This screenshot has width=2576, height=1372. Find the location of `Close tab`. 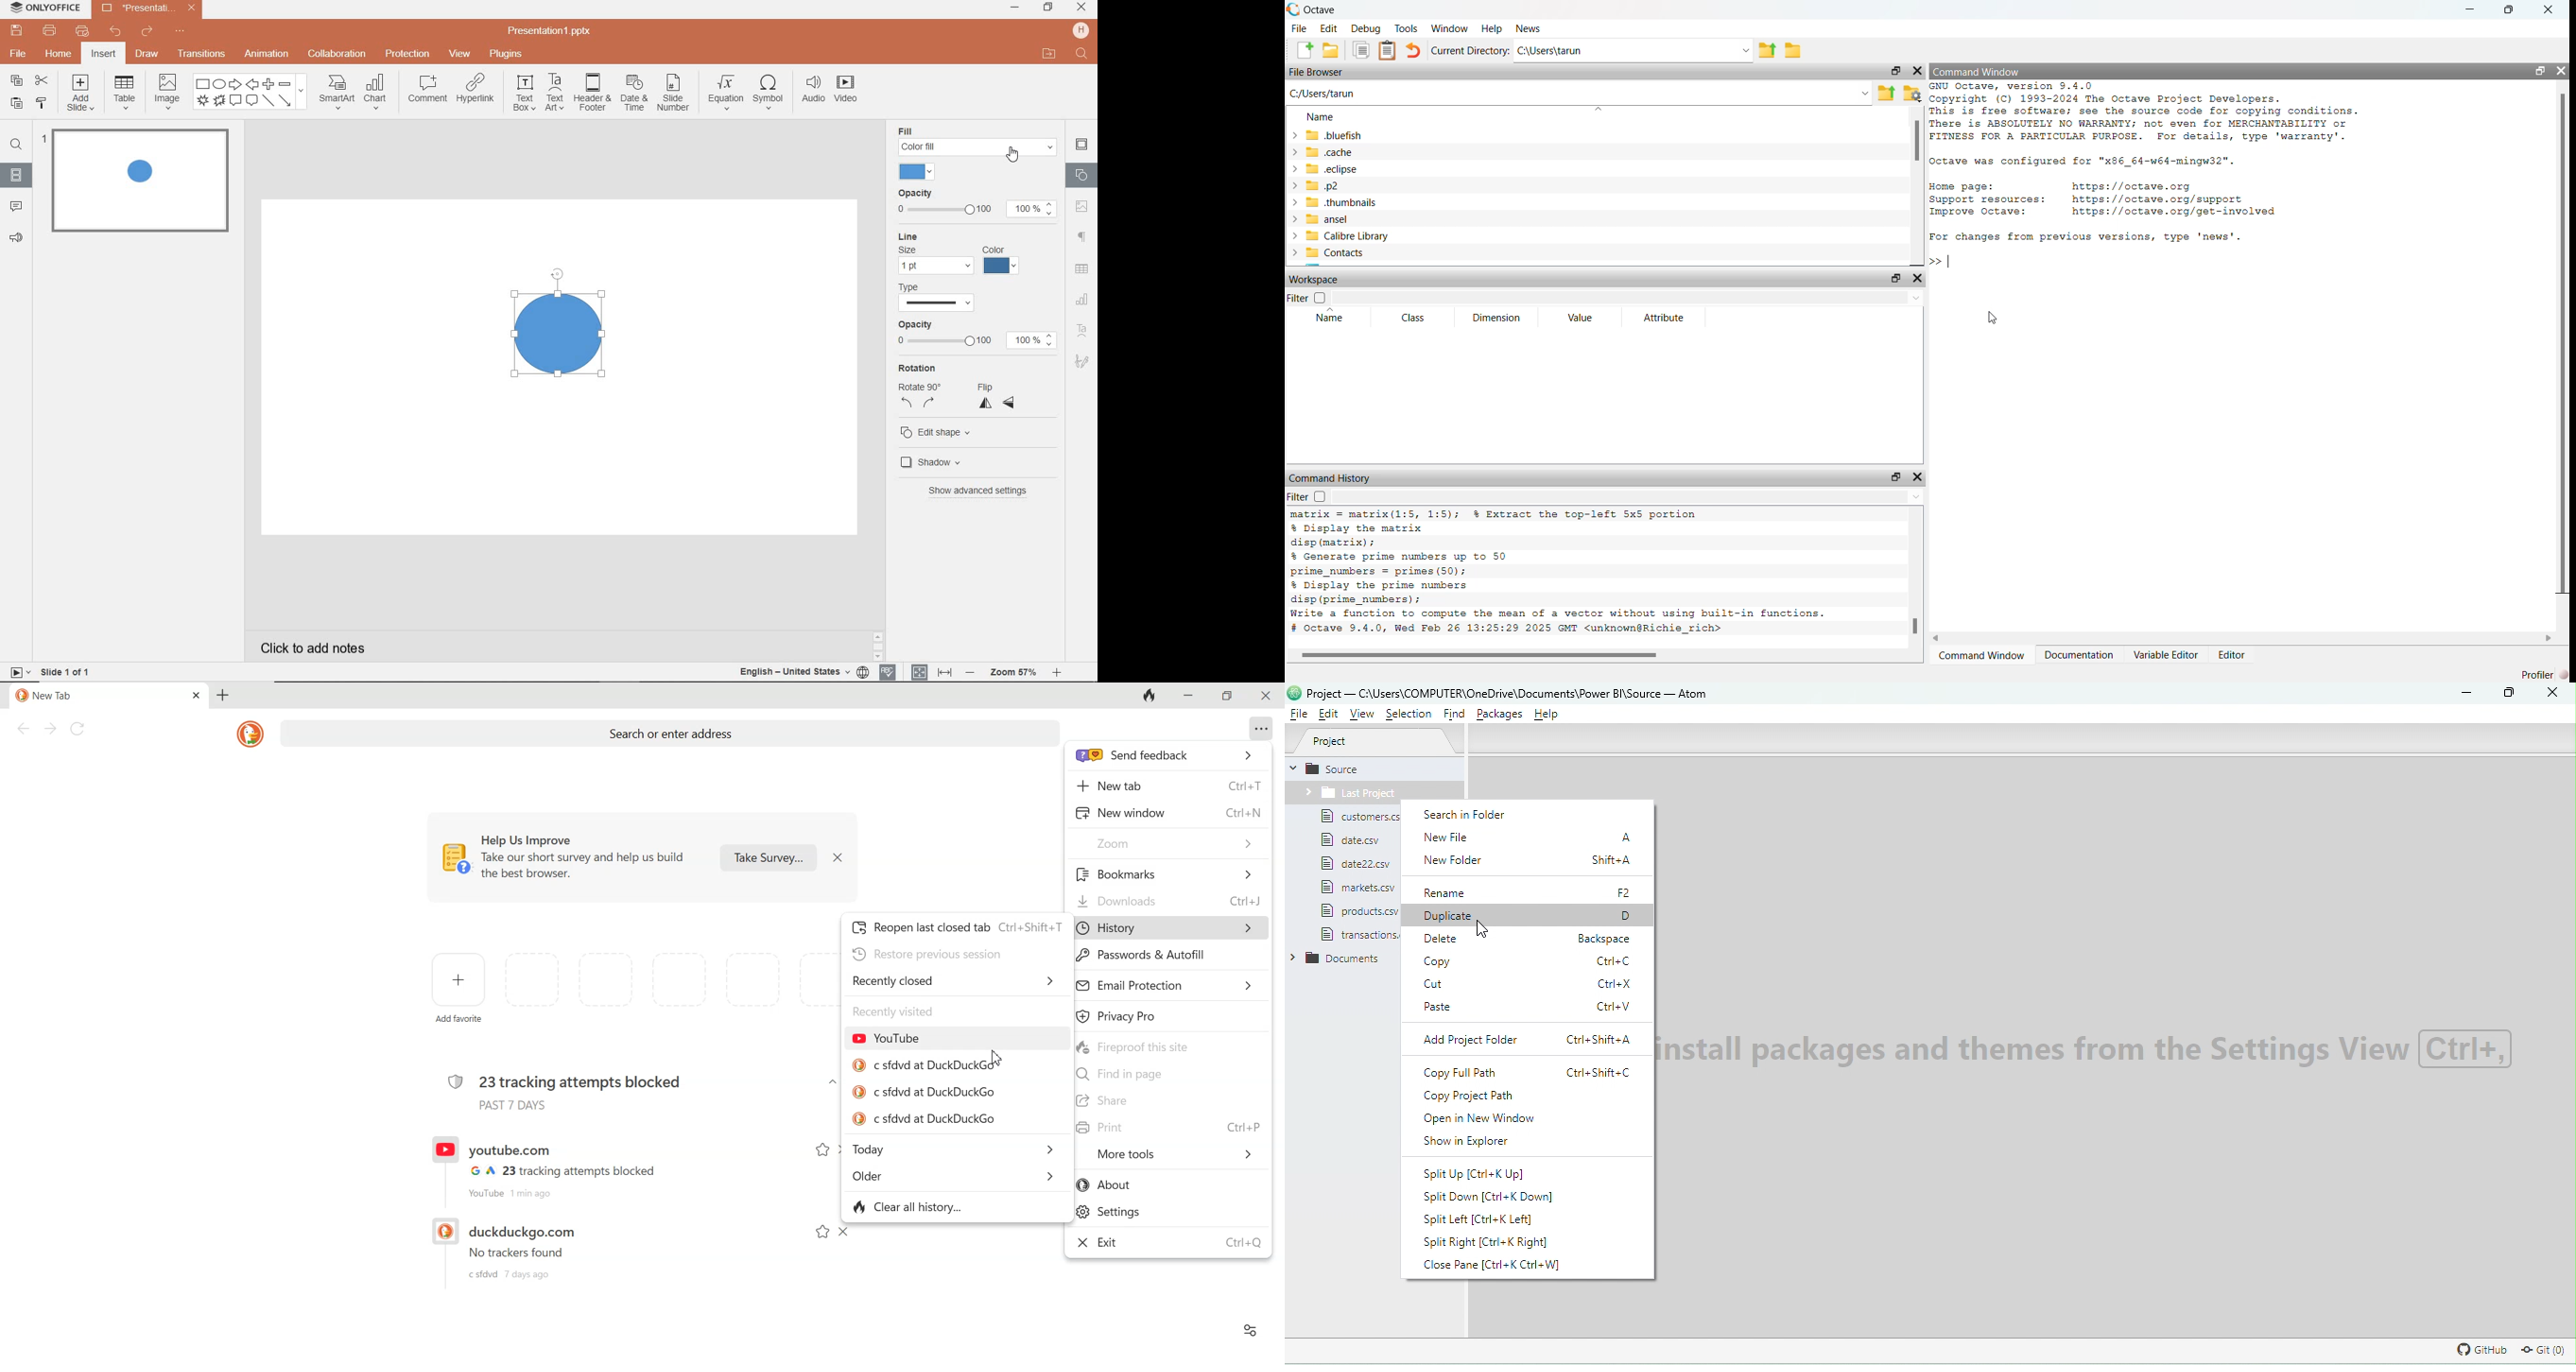

Close tab is located at coordinates (197, 696).